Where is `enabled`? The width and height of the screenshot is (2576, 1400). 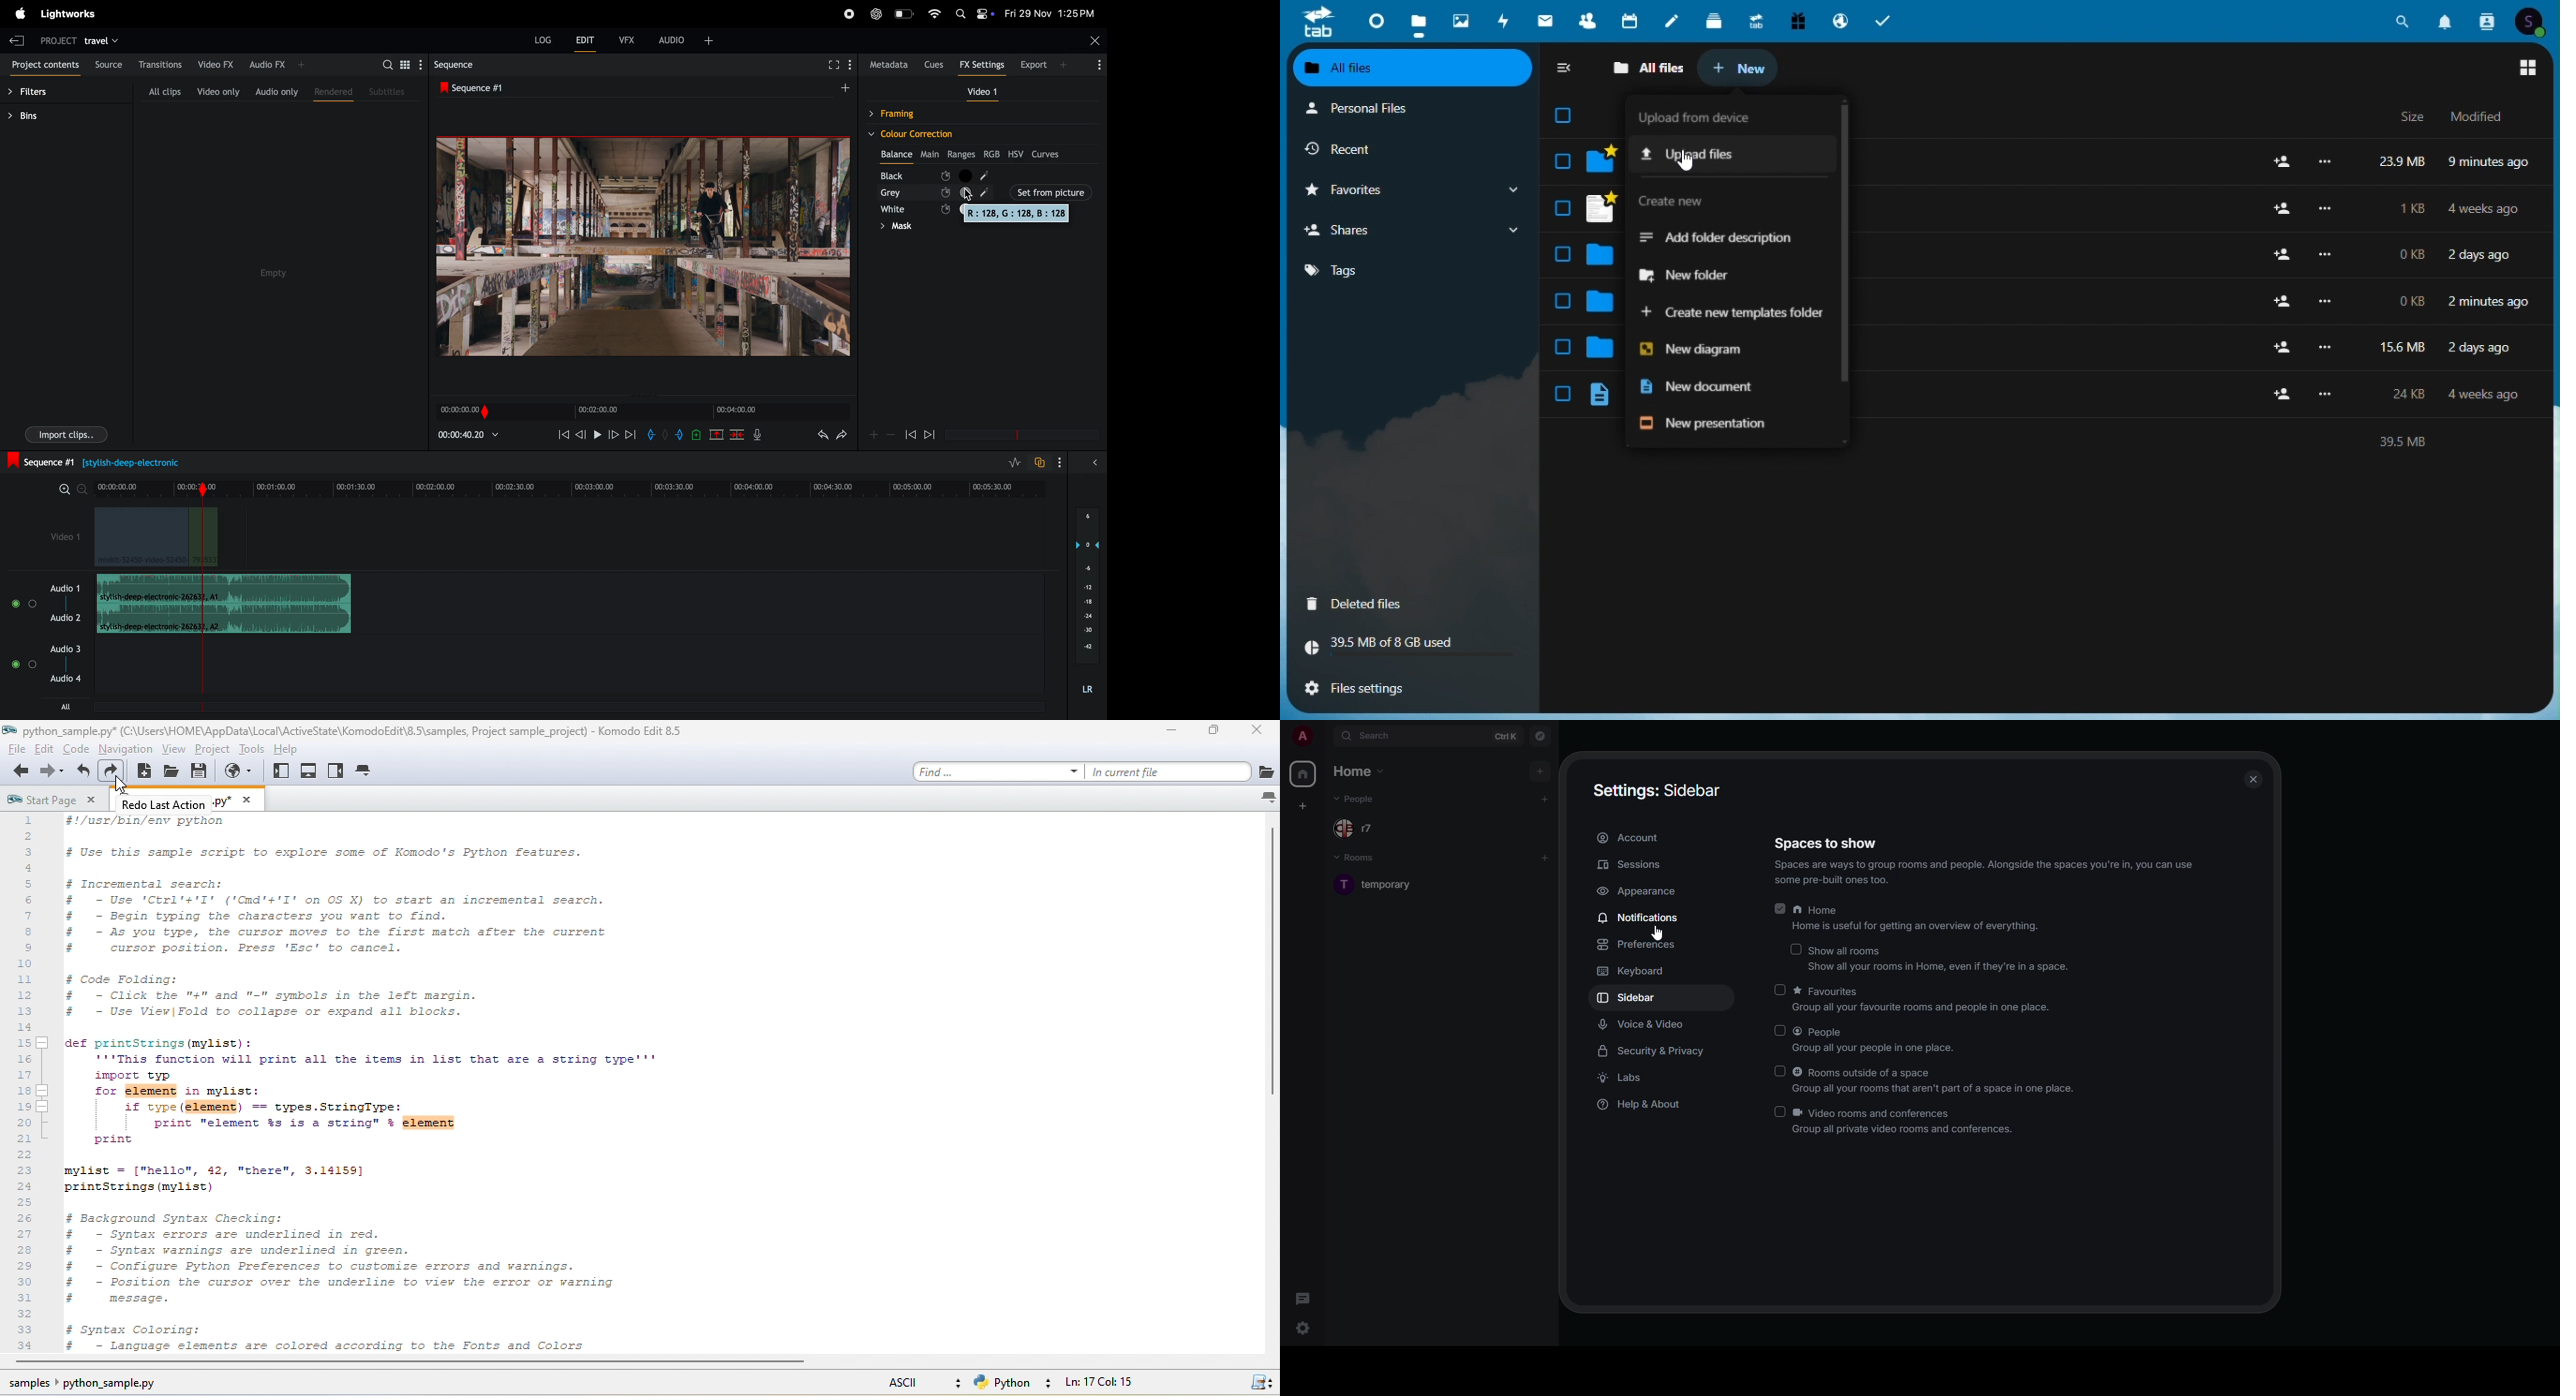 enabled is located at coordinates (1777, 908).